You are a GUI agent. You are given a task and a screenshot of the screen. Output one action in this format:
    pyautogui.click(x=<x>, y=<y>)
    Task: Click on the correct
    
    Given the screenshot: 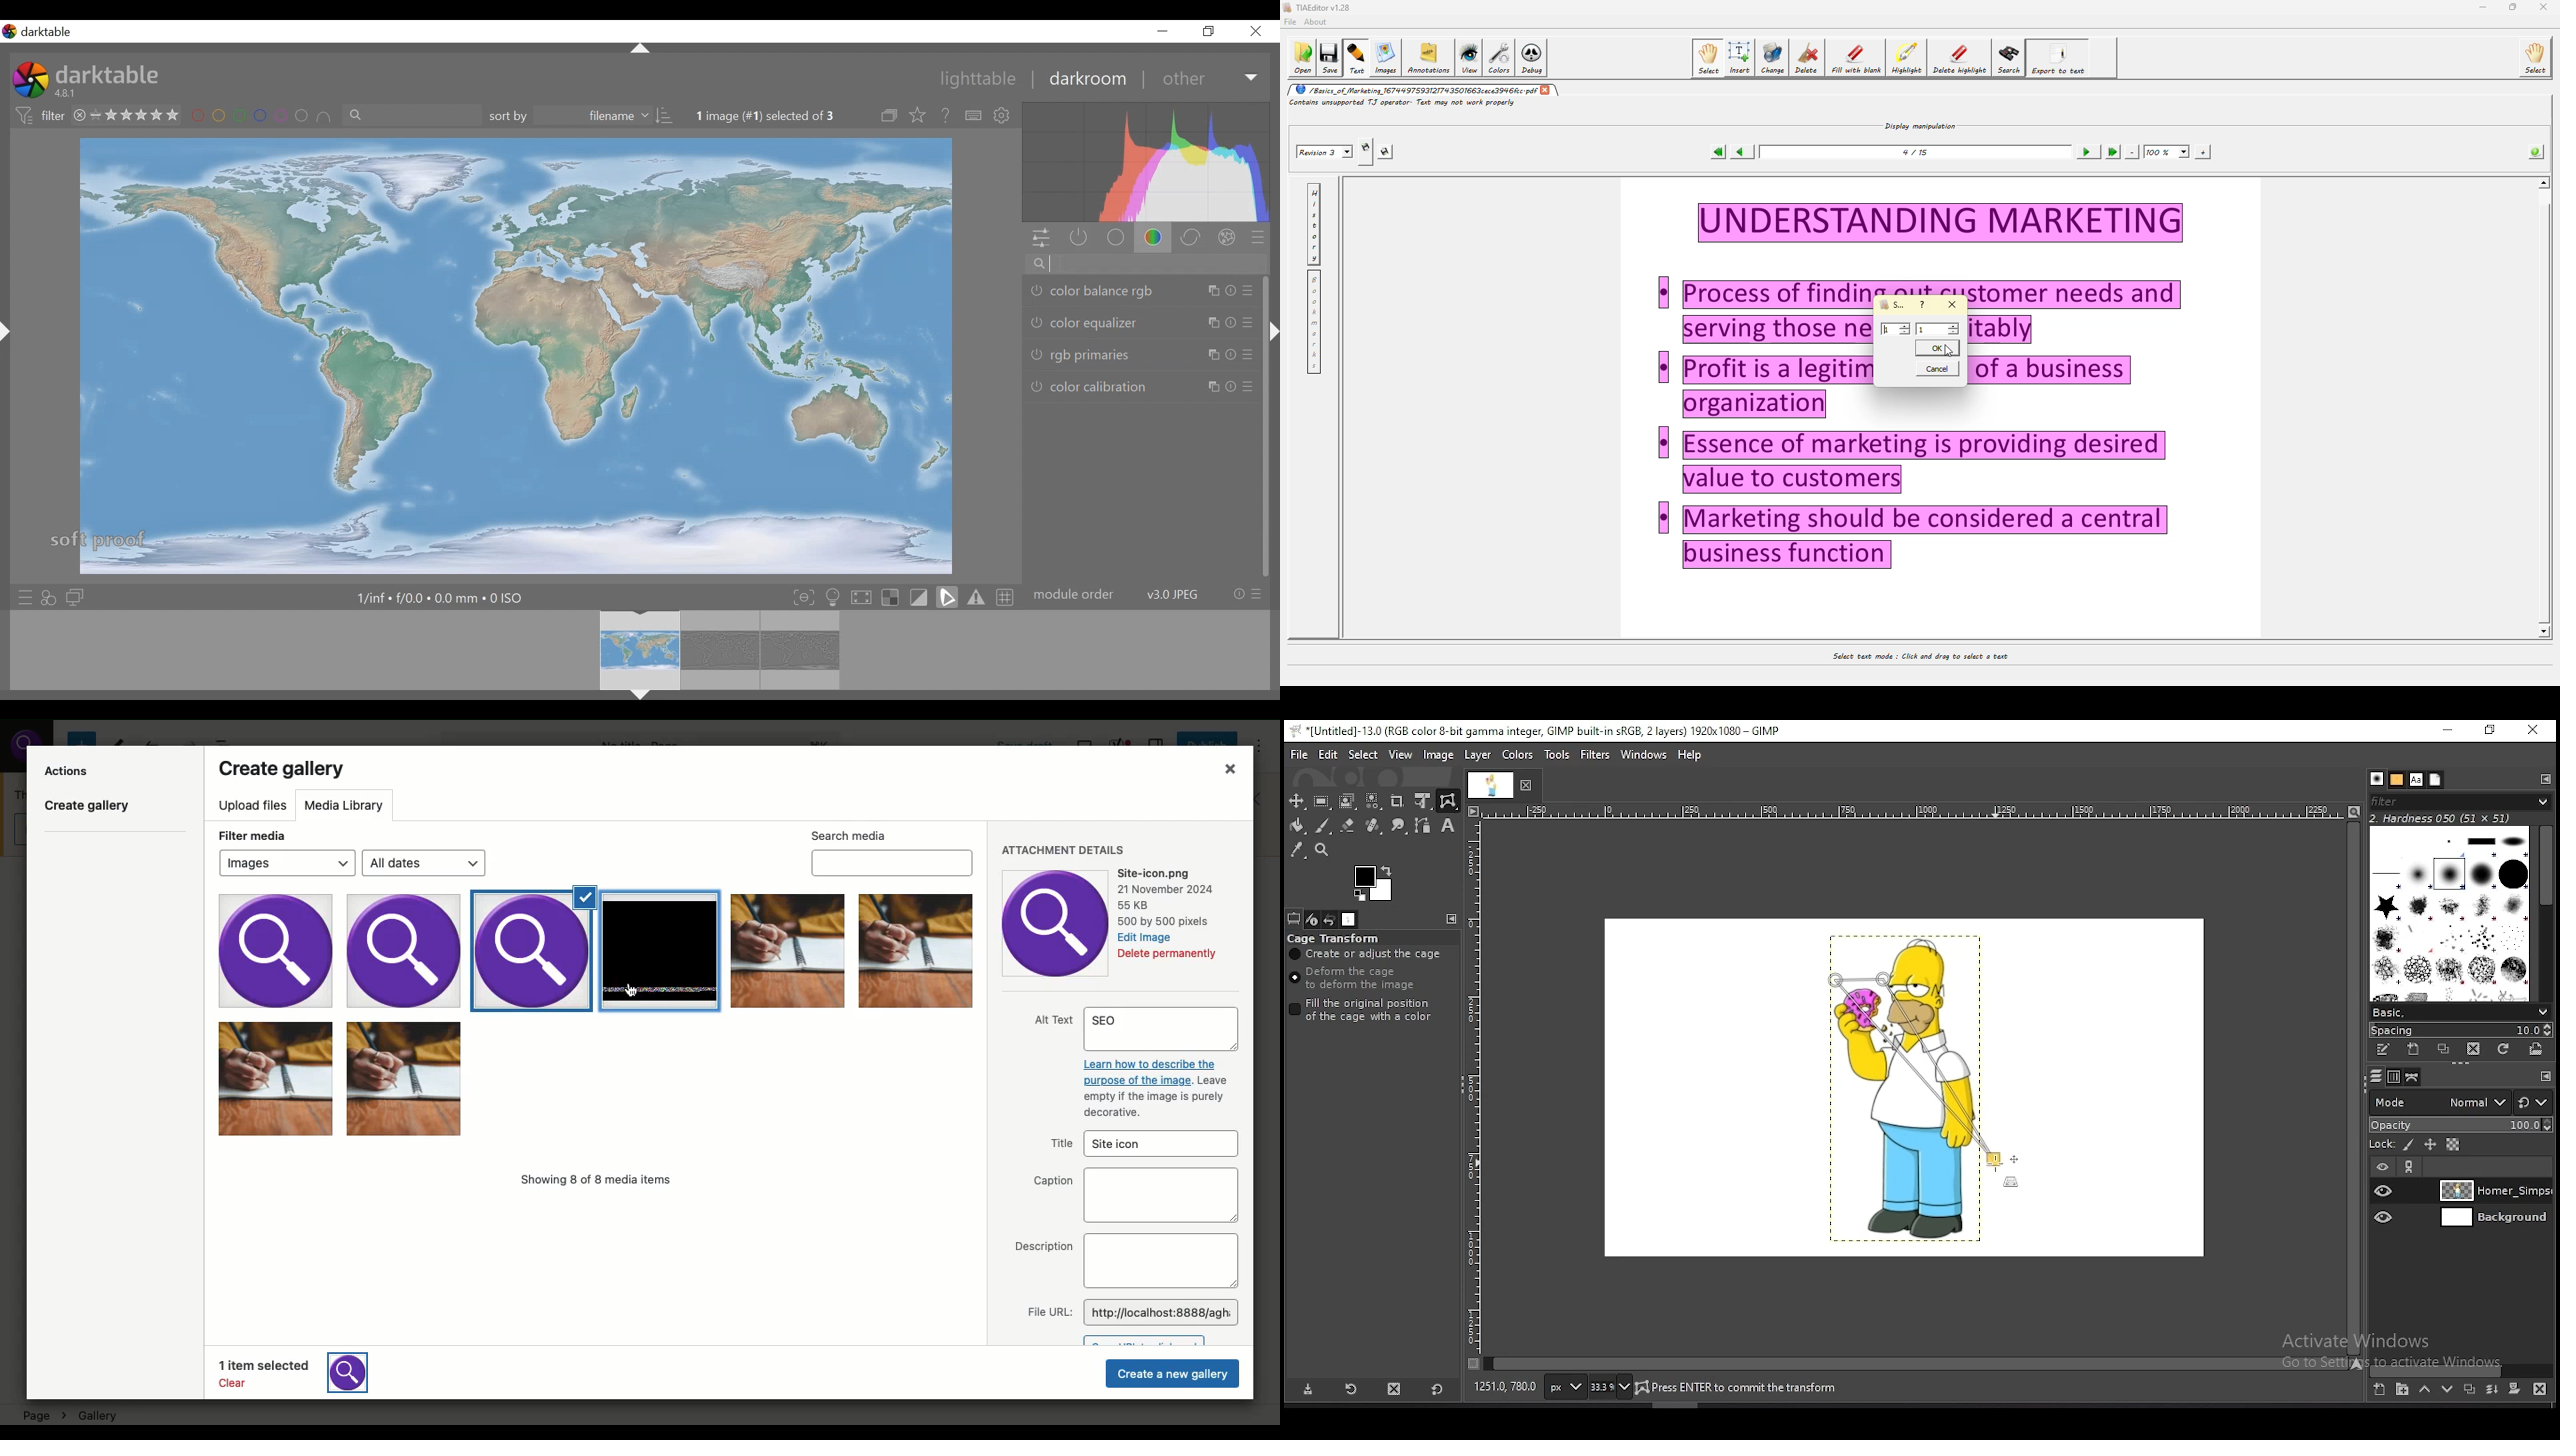 What is the action you would take?
    pyautogui.click(x=1191, y=237)
    